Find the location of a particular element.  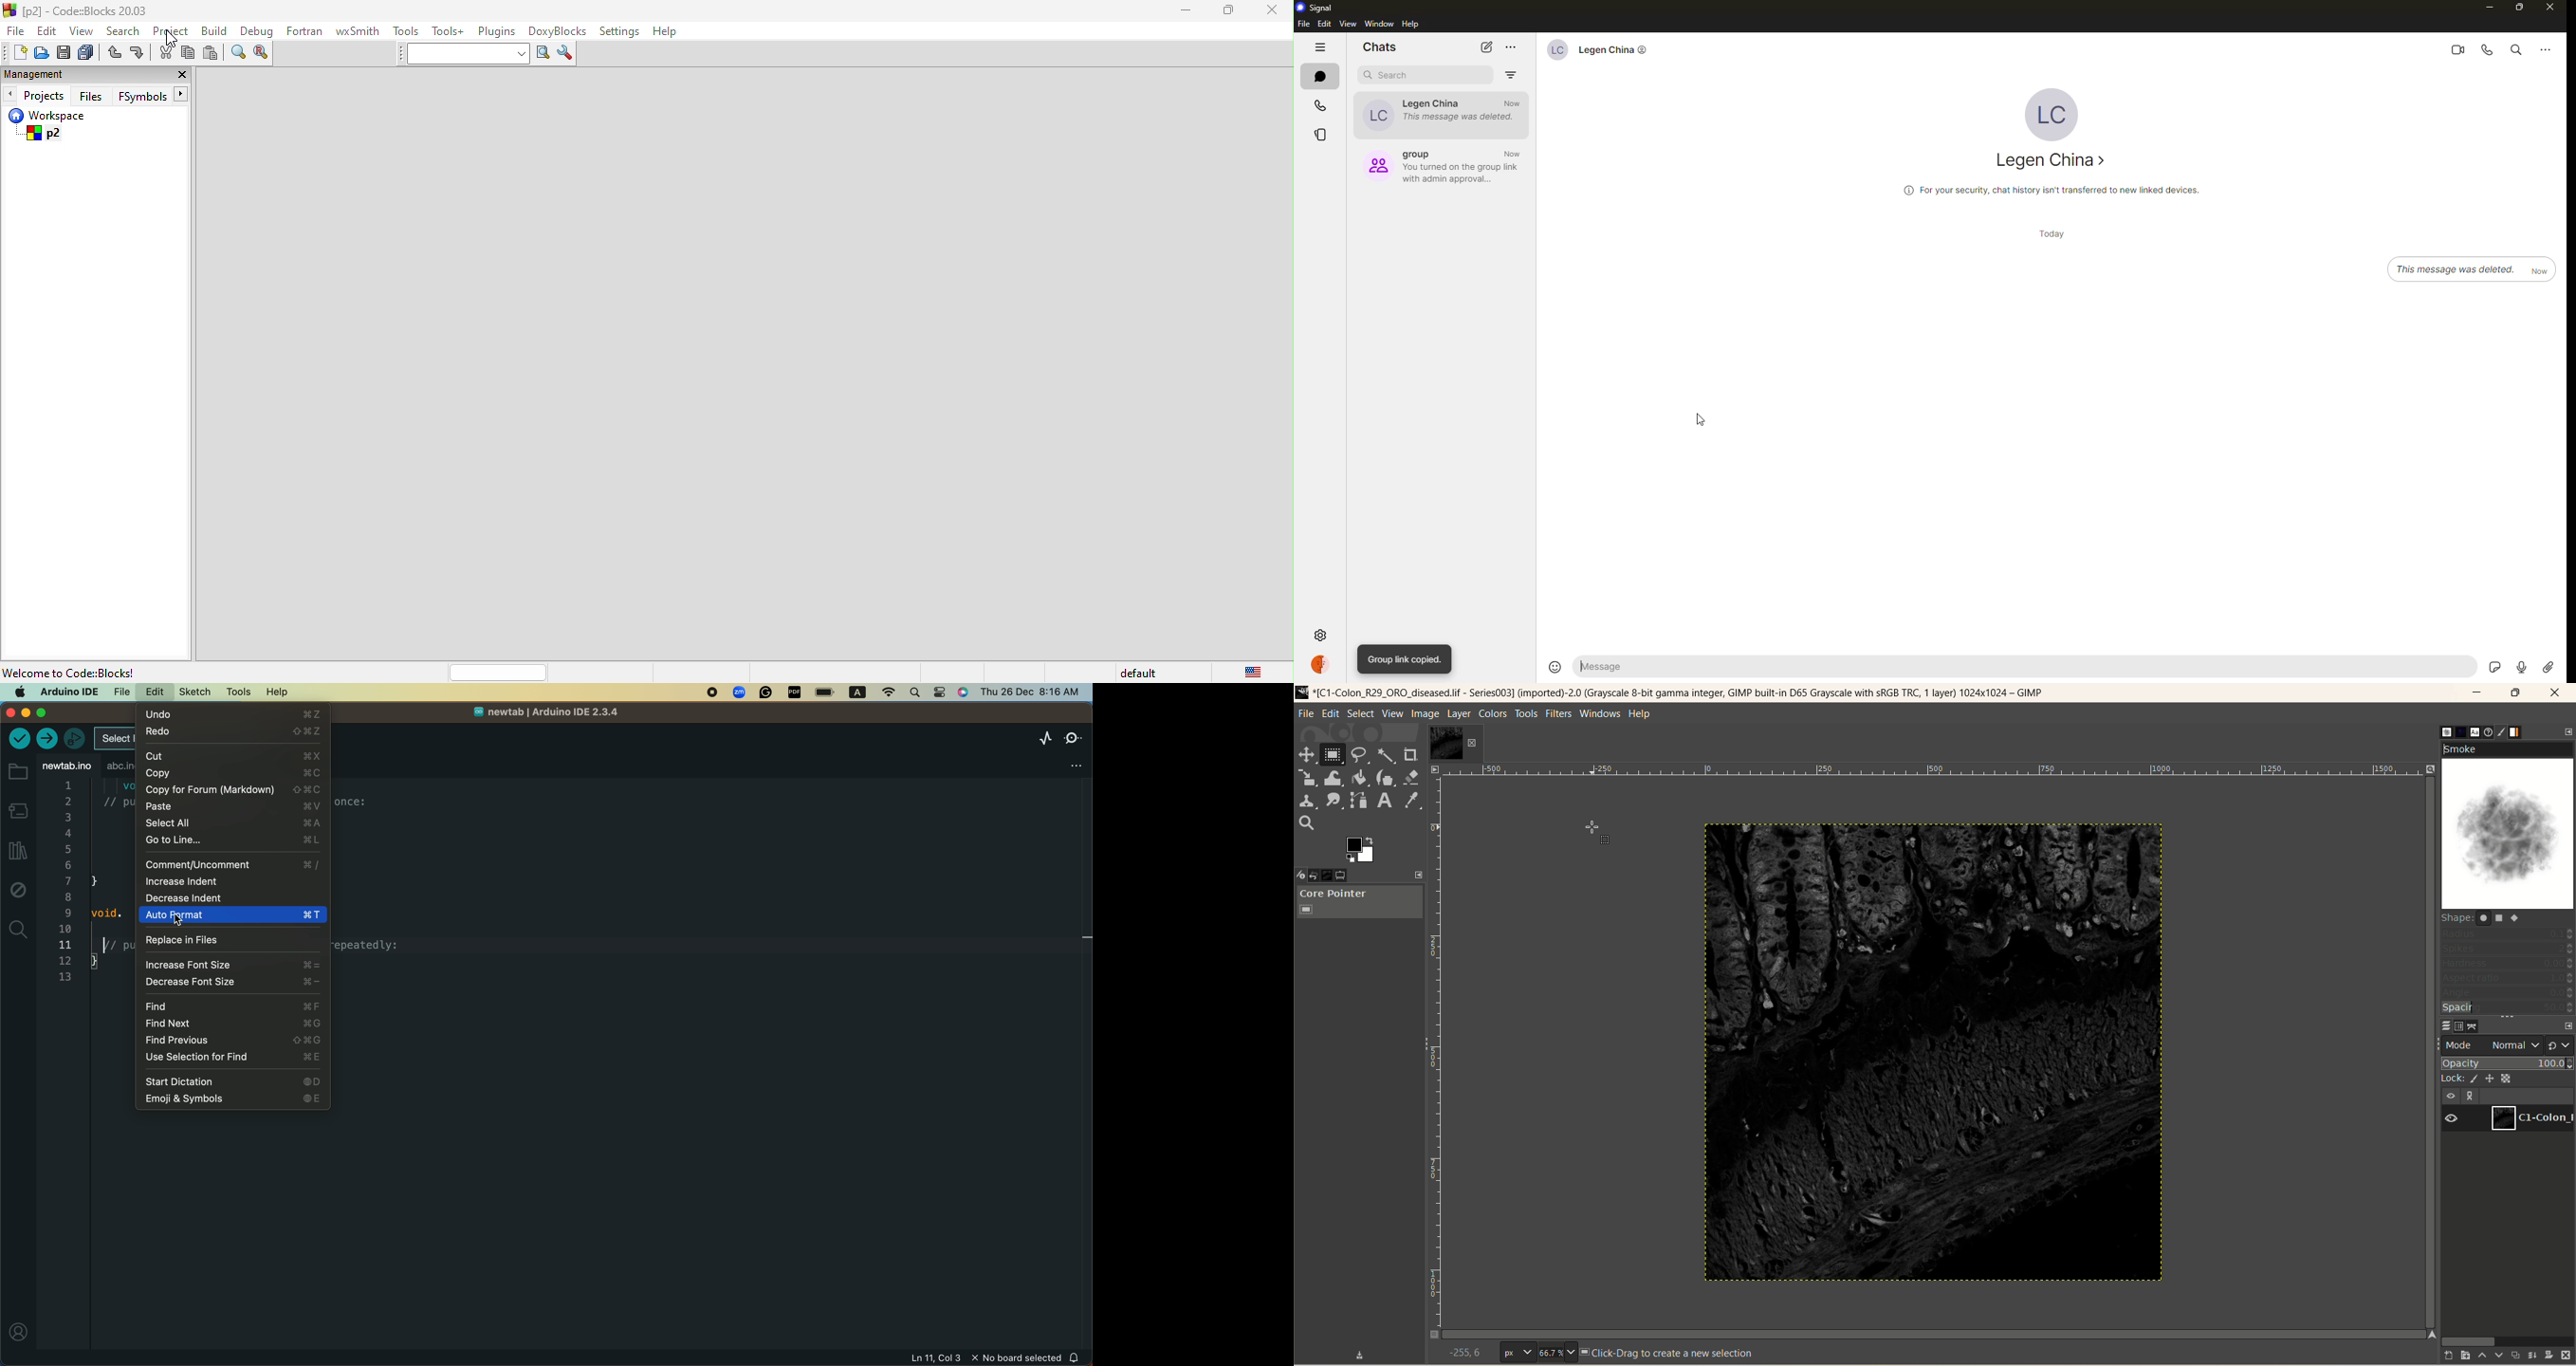

wifi is located at coordinates (885, 692).